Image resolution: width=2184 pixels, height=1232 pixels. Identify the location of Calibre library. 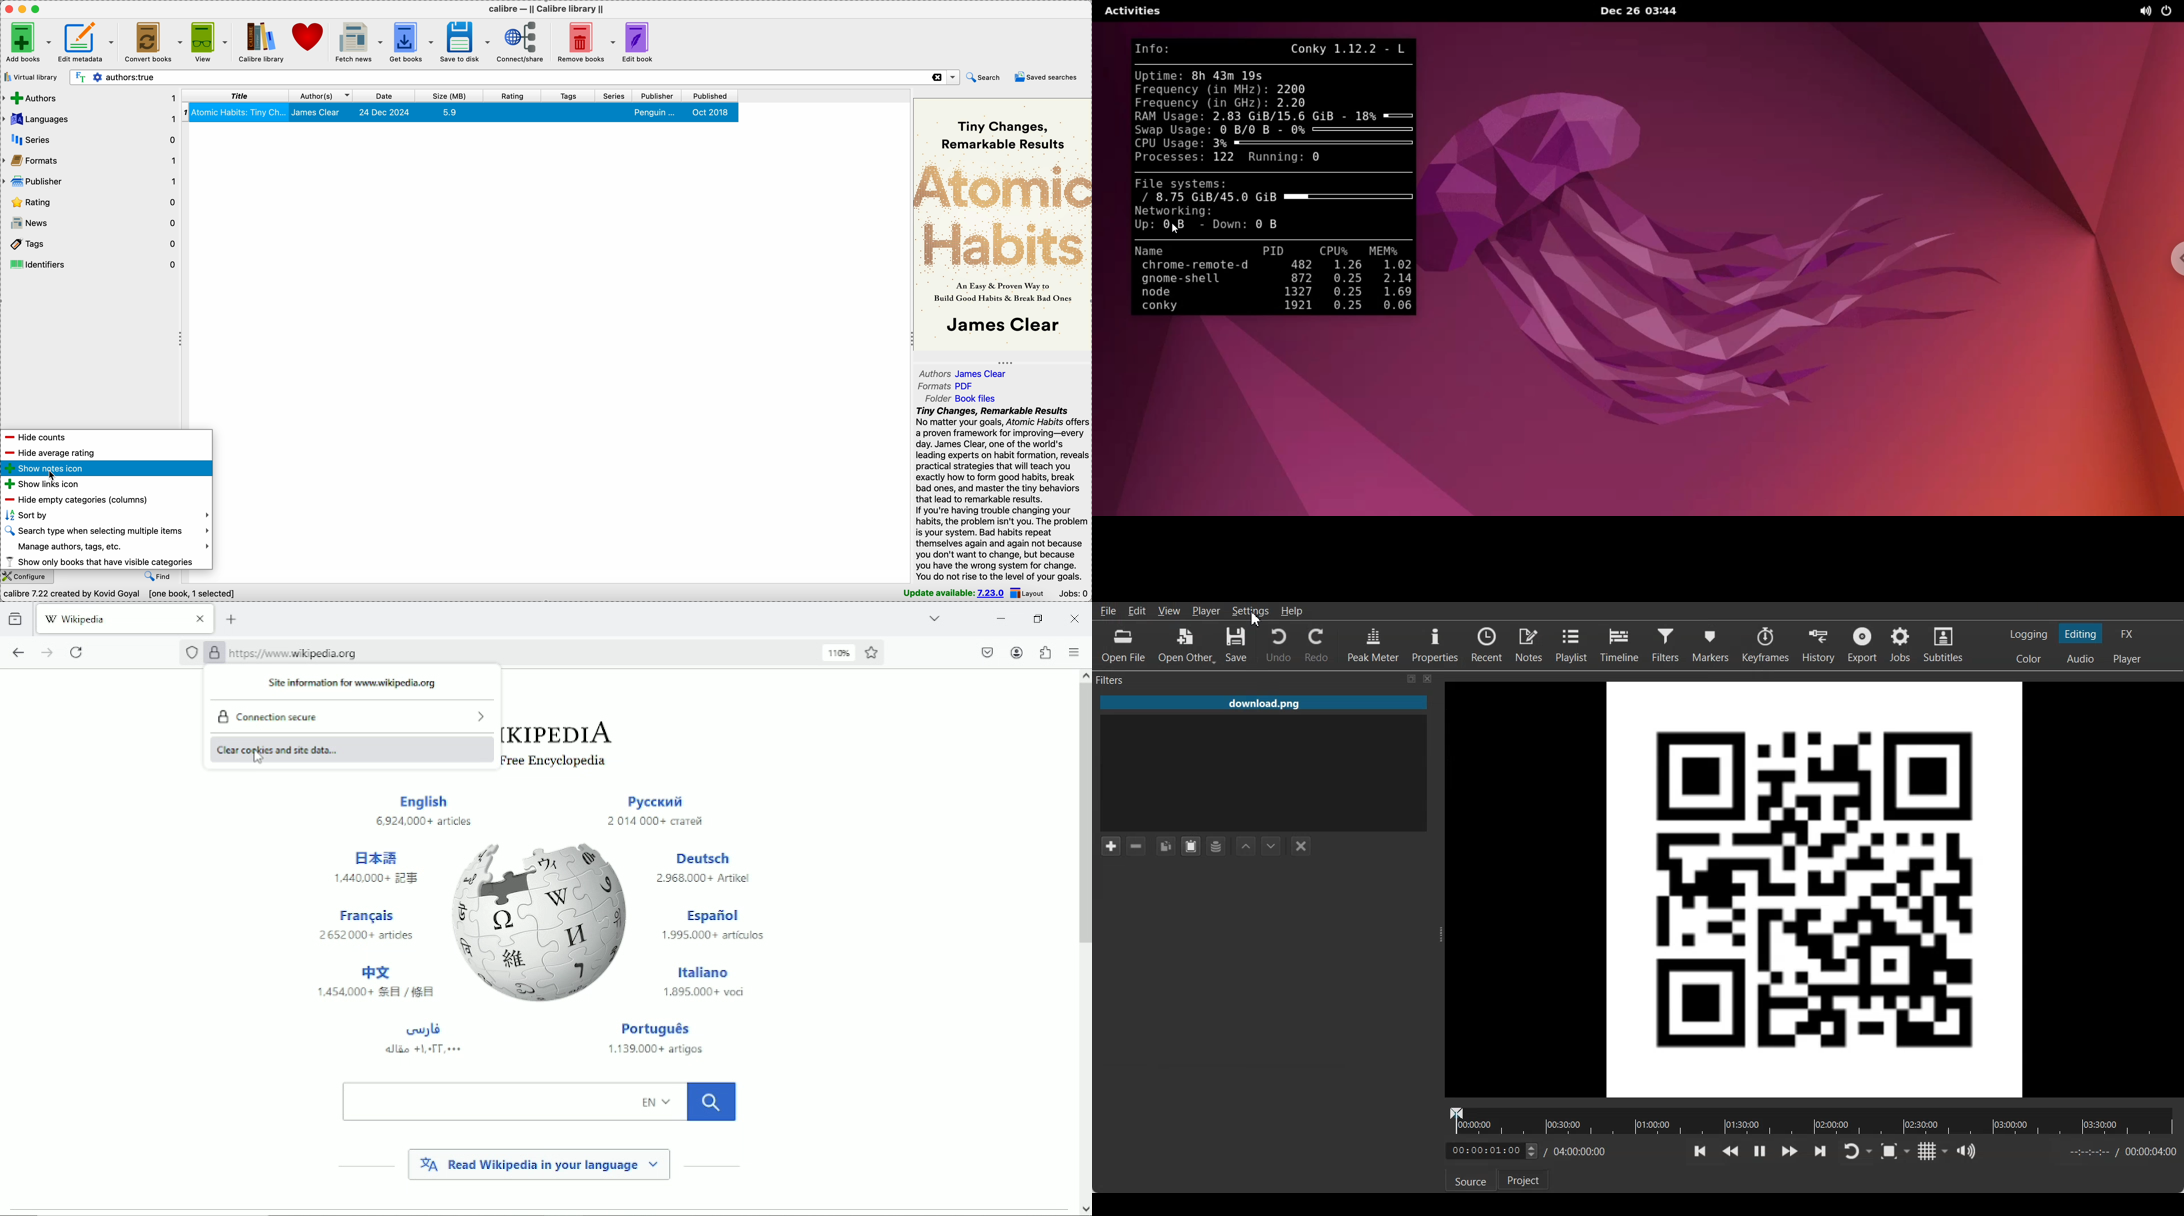
(259, 43).